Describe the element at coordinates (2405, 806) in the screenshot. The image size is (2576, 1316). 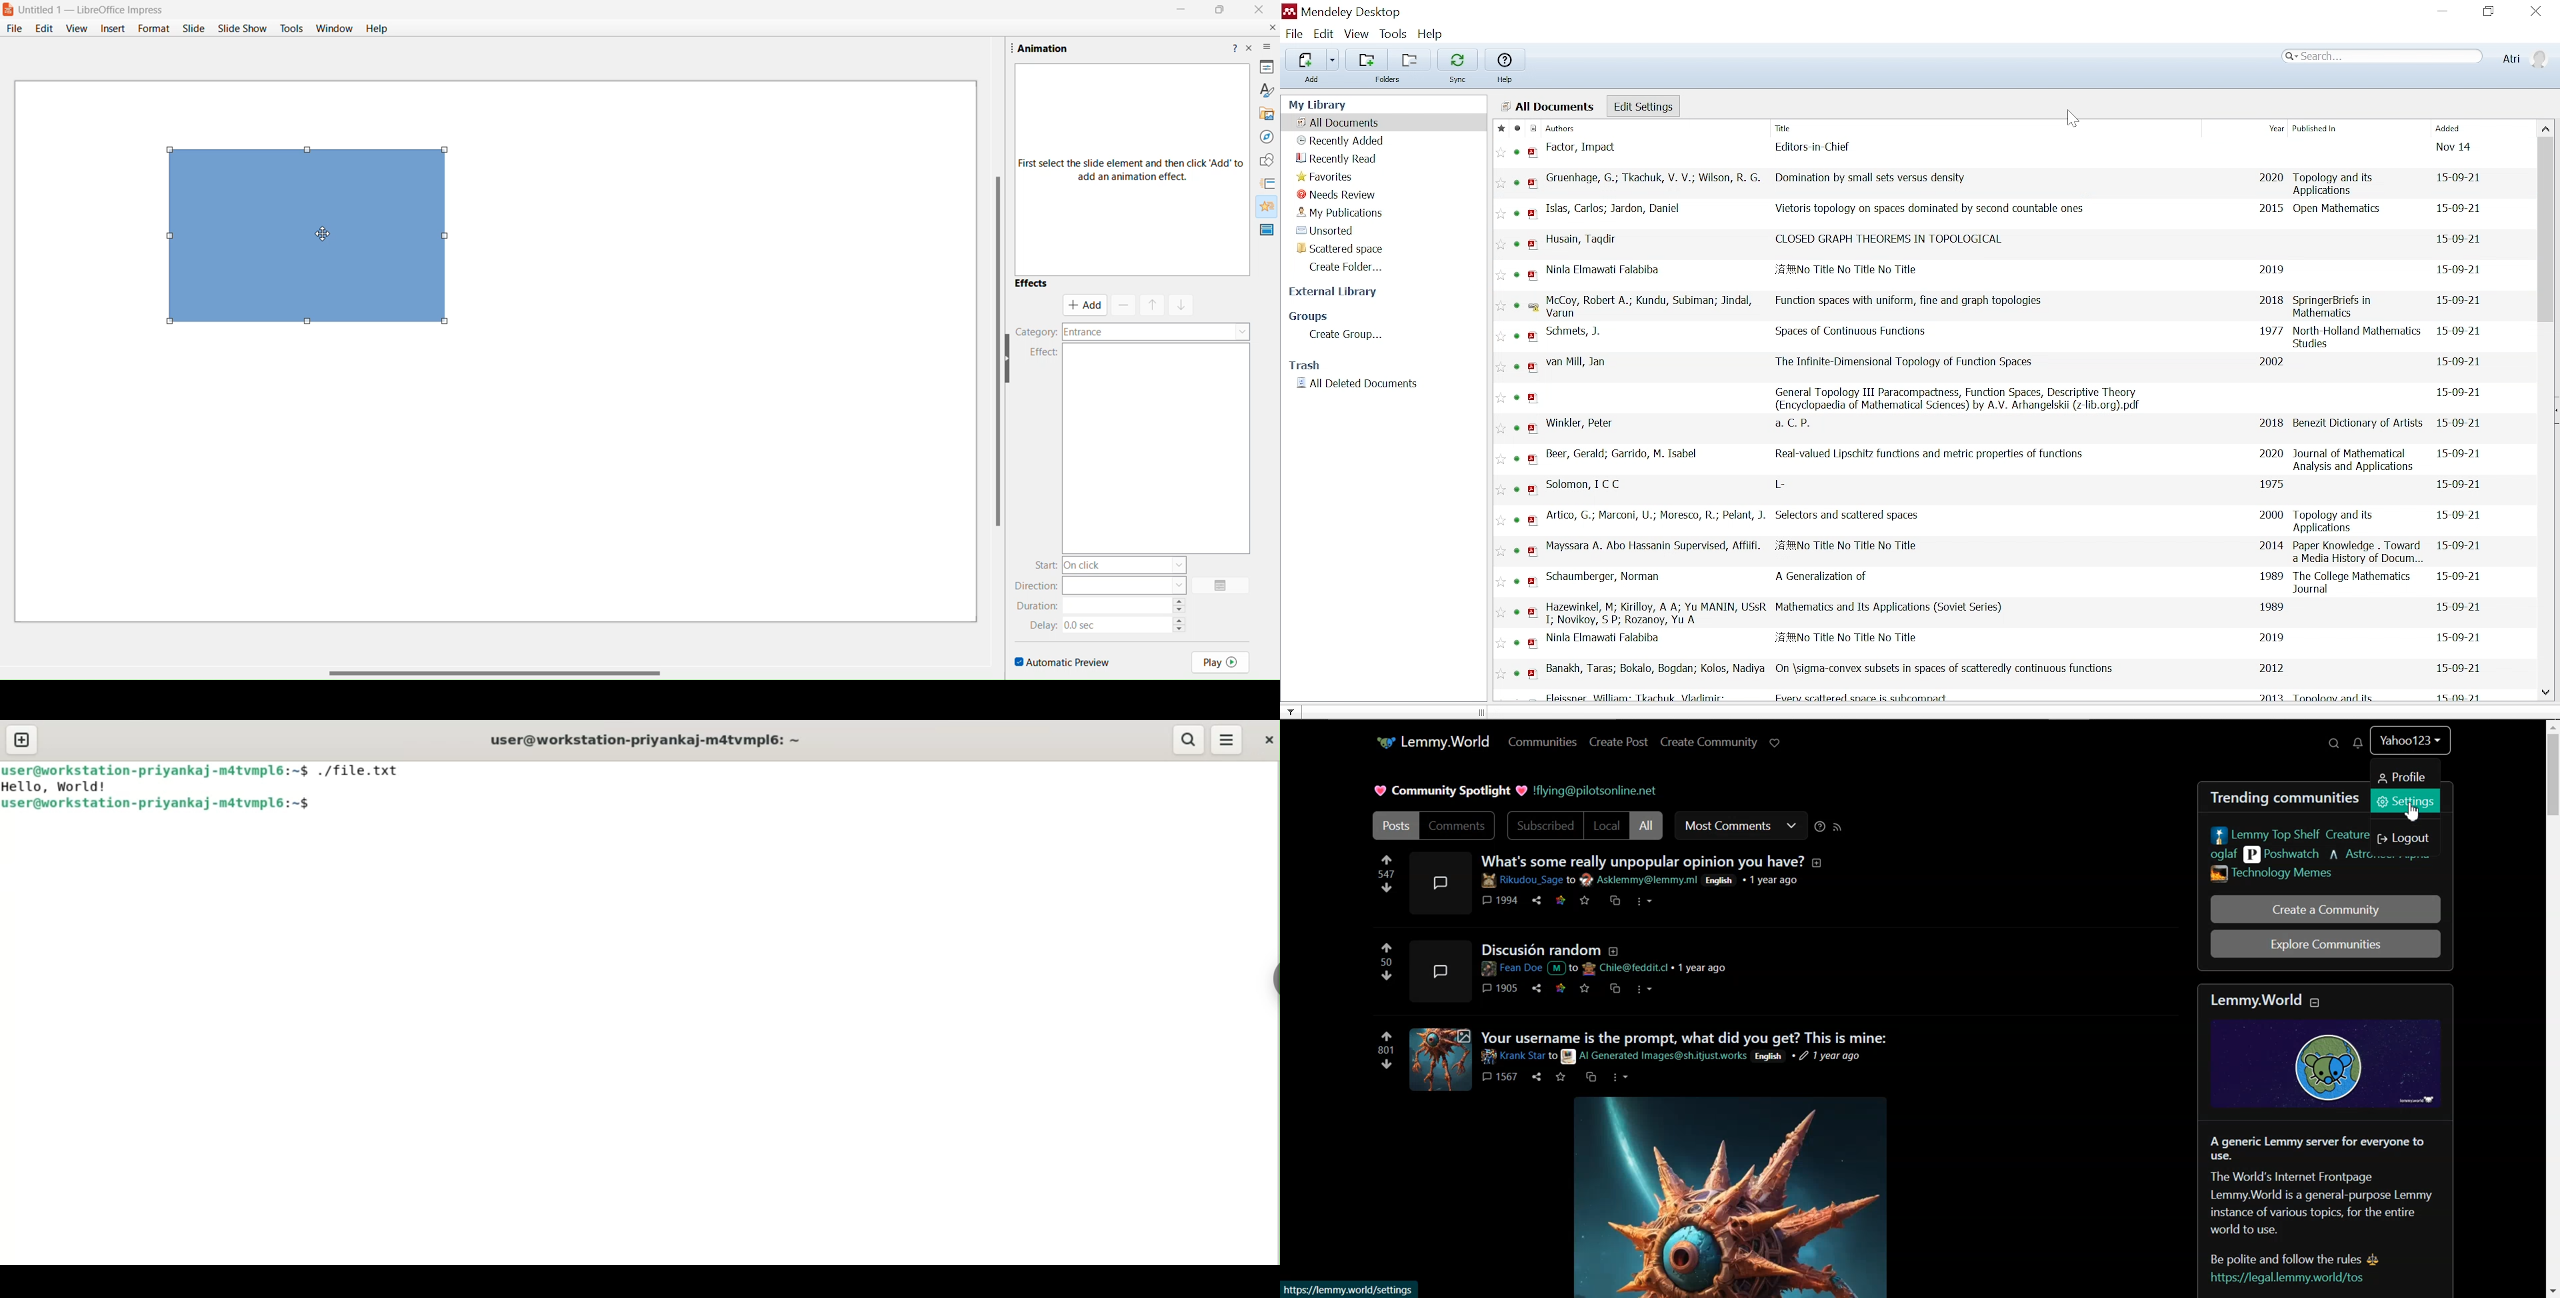
I see `Setting` at that location.